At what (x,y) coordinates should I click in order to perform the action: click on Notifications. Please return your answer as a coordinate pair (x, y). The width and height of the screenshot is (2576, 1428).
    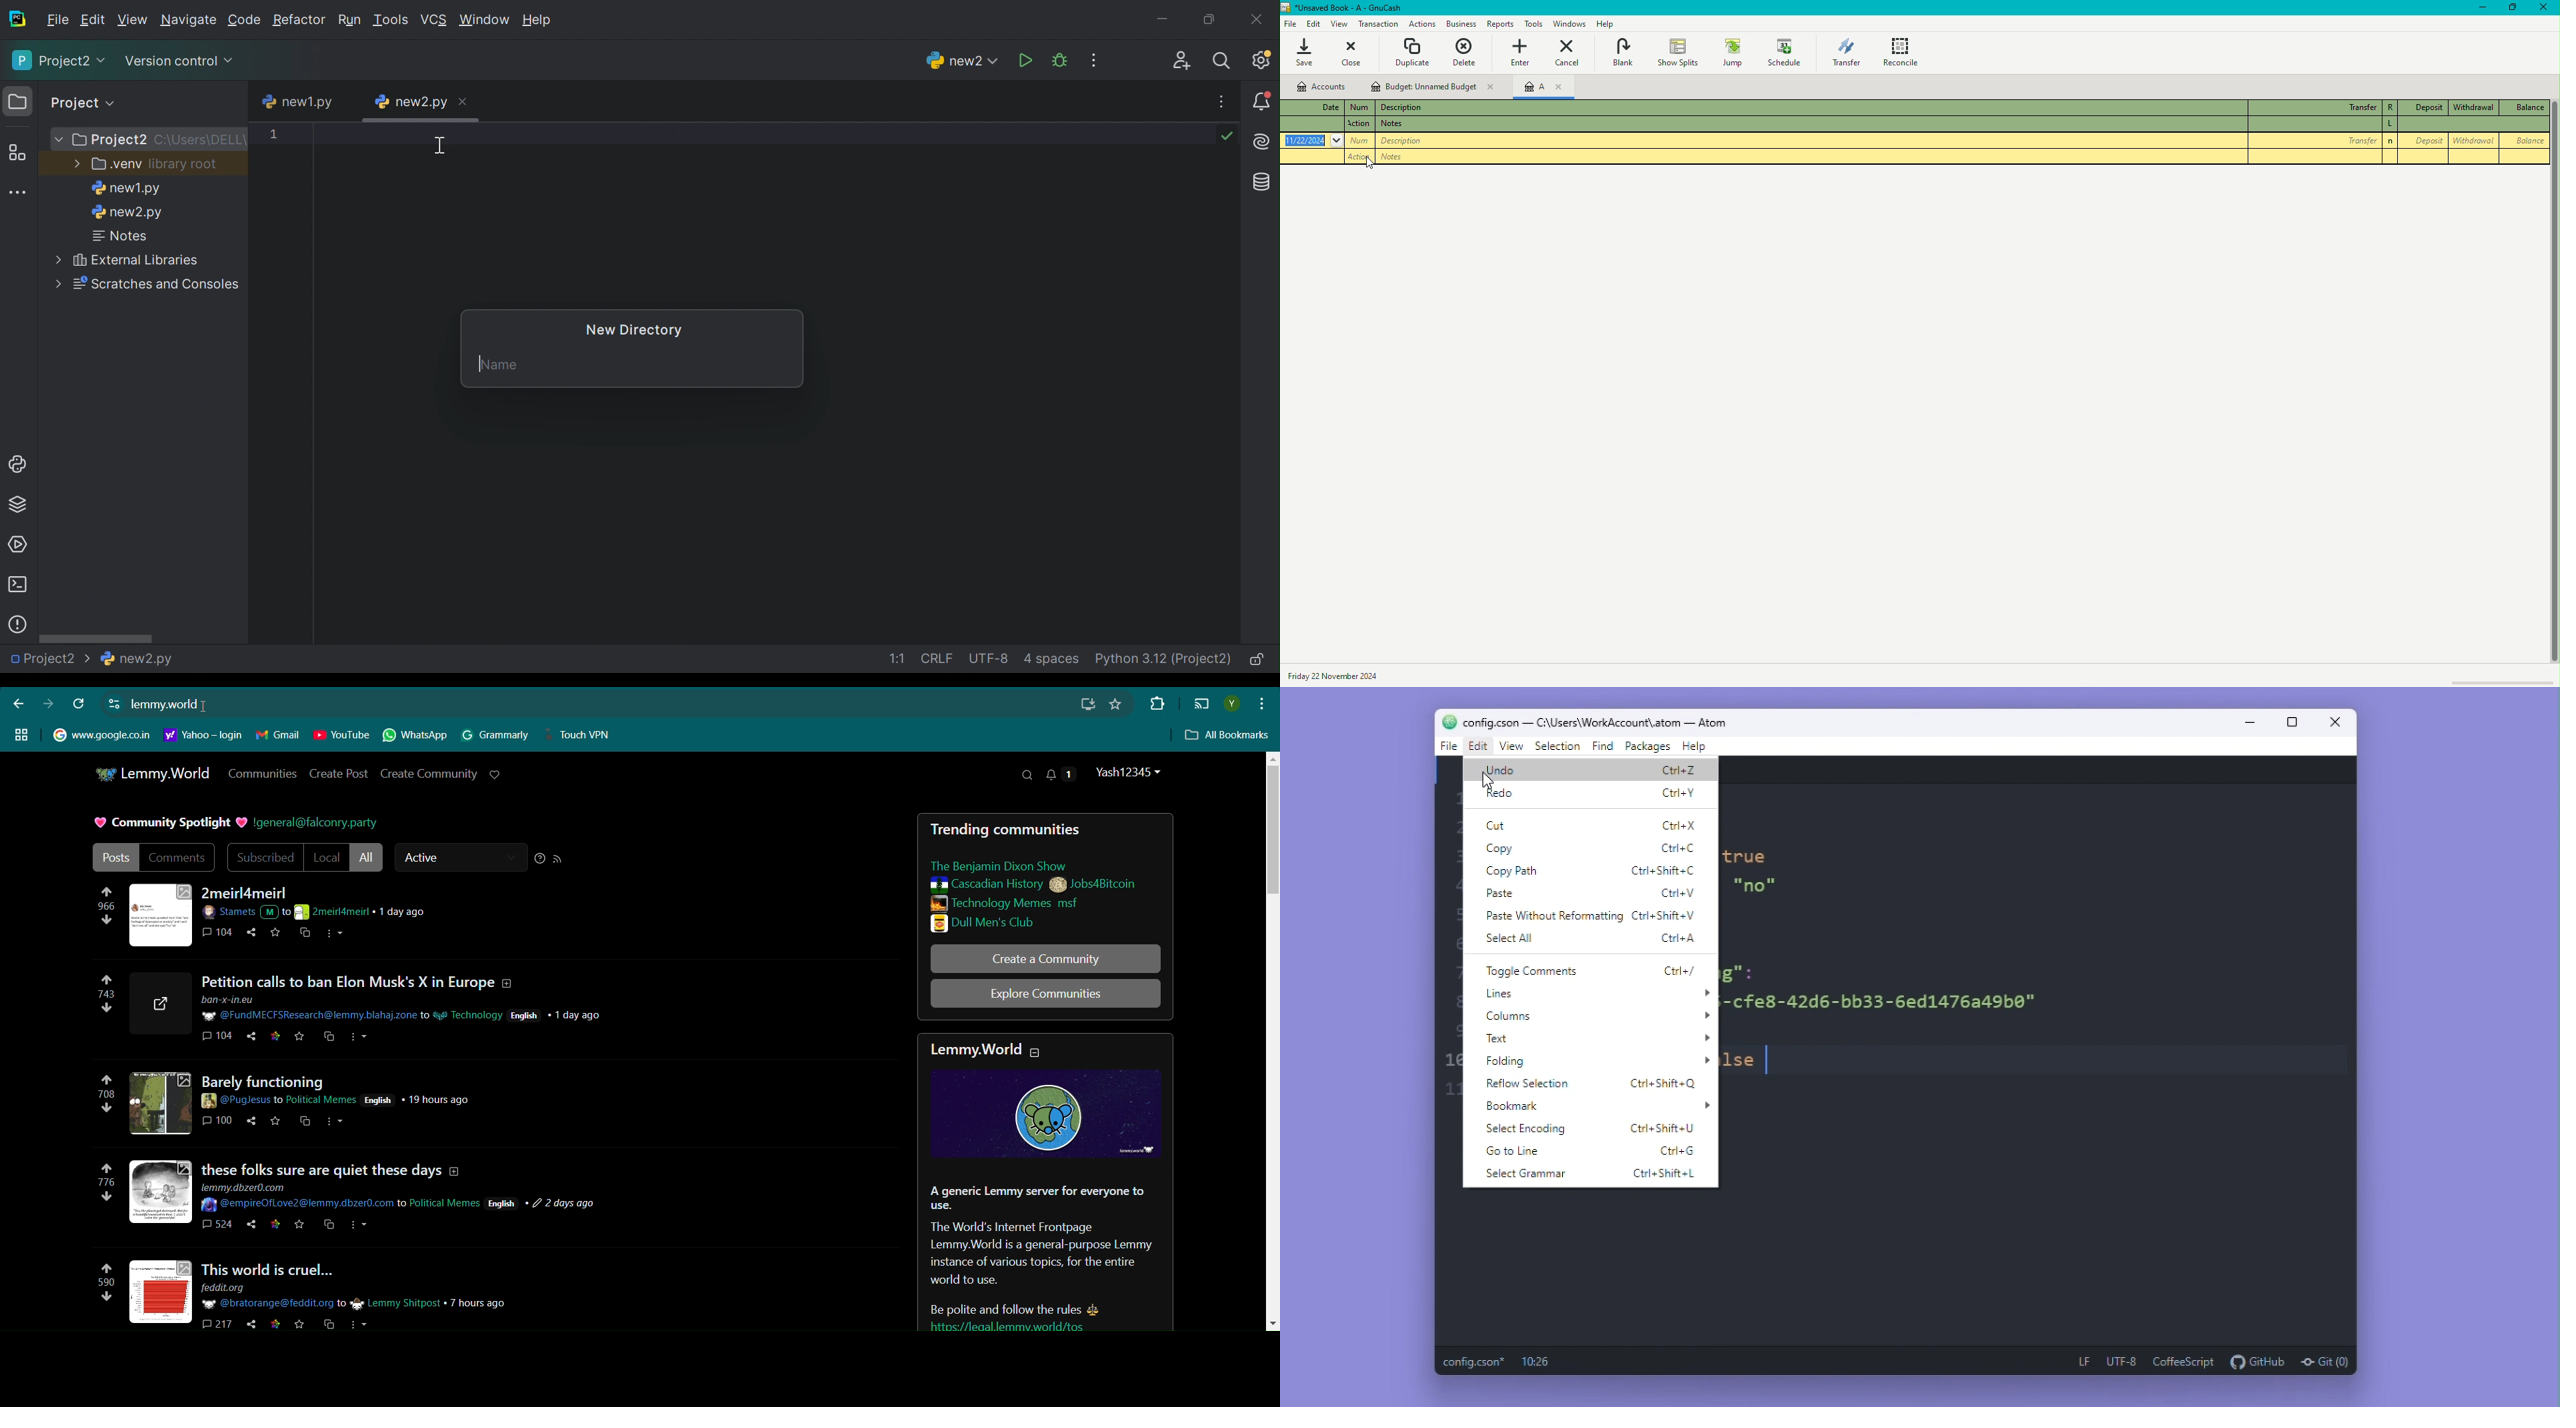
    Looking at the image, I should click on (1262, 102).